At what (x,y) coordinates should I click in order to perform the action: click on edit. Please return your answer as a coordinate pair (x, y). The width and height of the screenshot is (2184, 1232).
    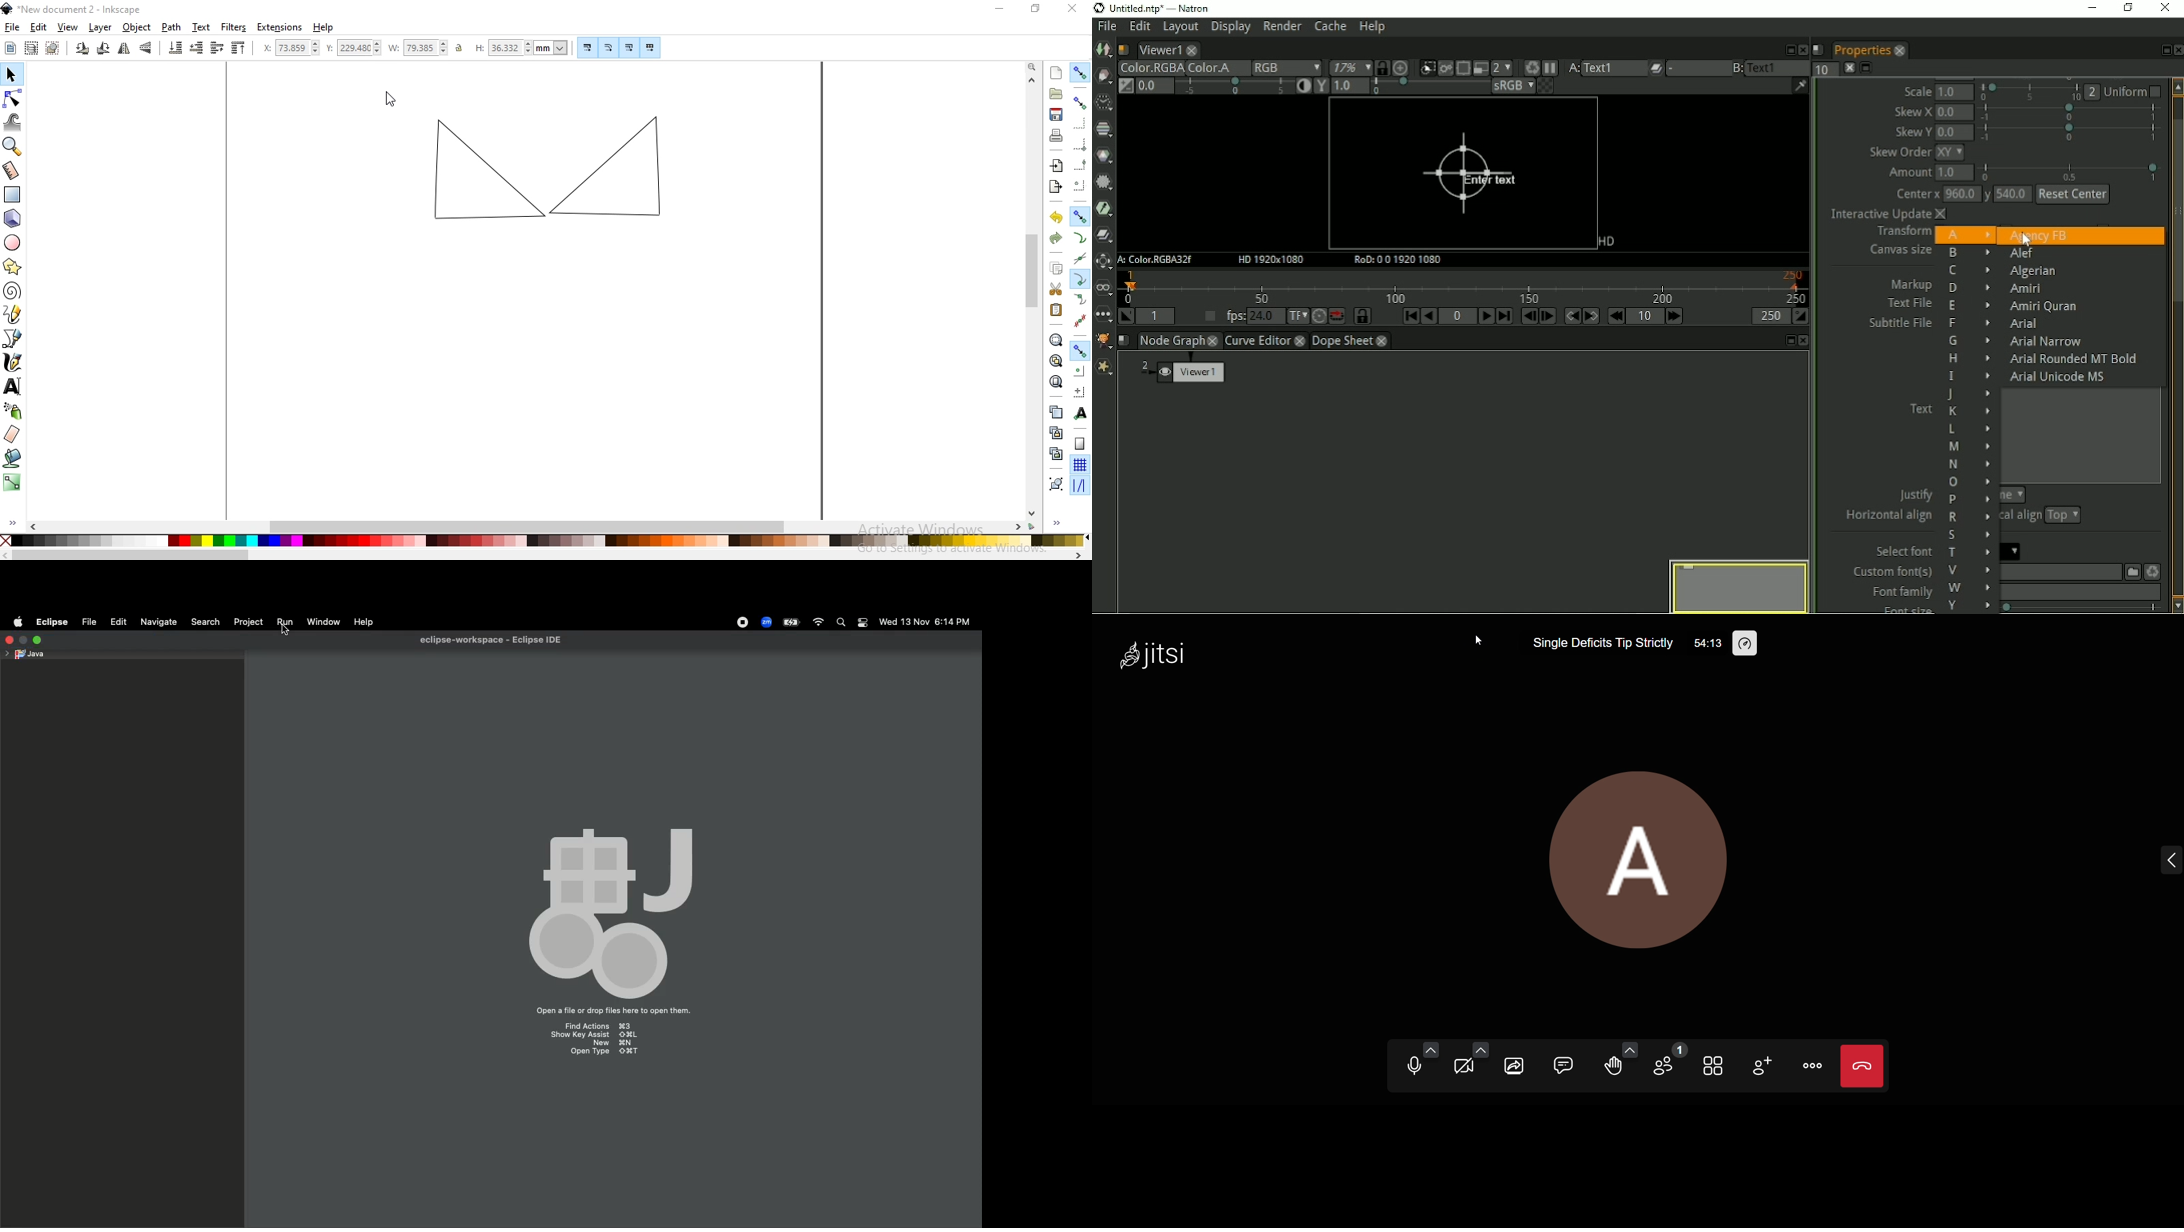
    Looking at the image, I should click on (39, 27).